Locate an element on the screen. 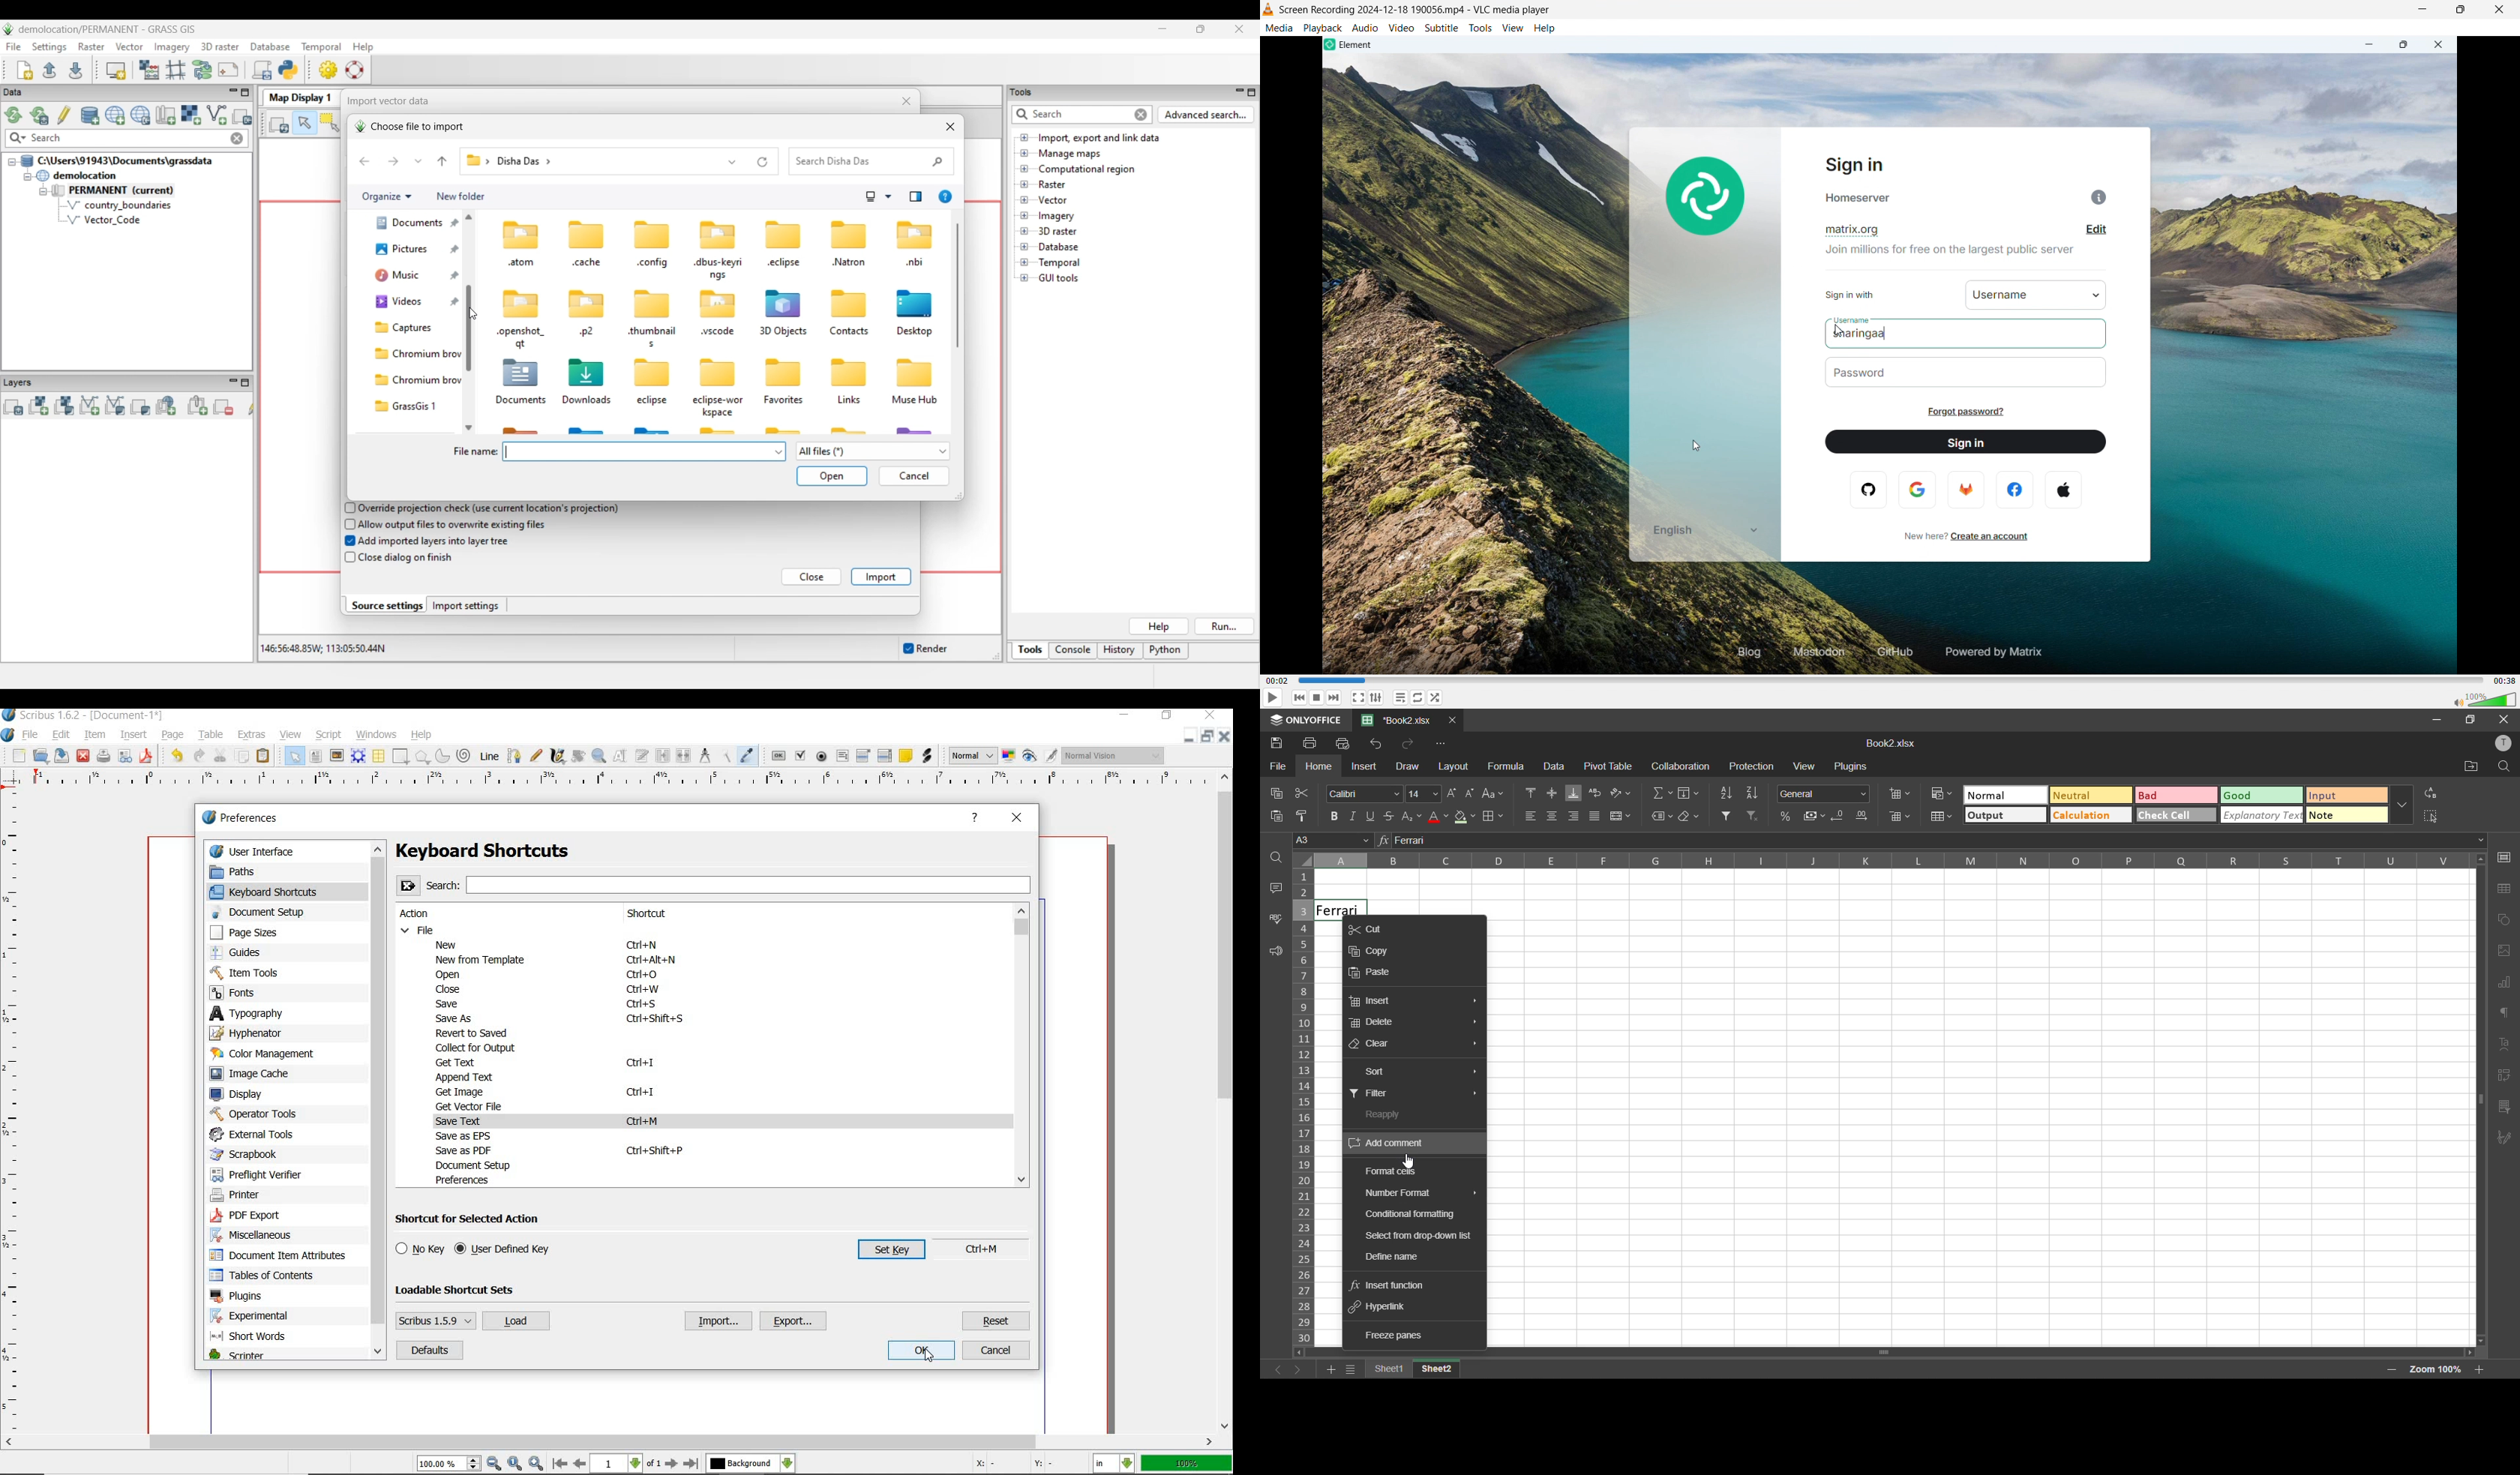 Image resolution: width=2520 pixels, height=1484 pixels. copy is located at coordinates (1276, 795).